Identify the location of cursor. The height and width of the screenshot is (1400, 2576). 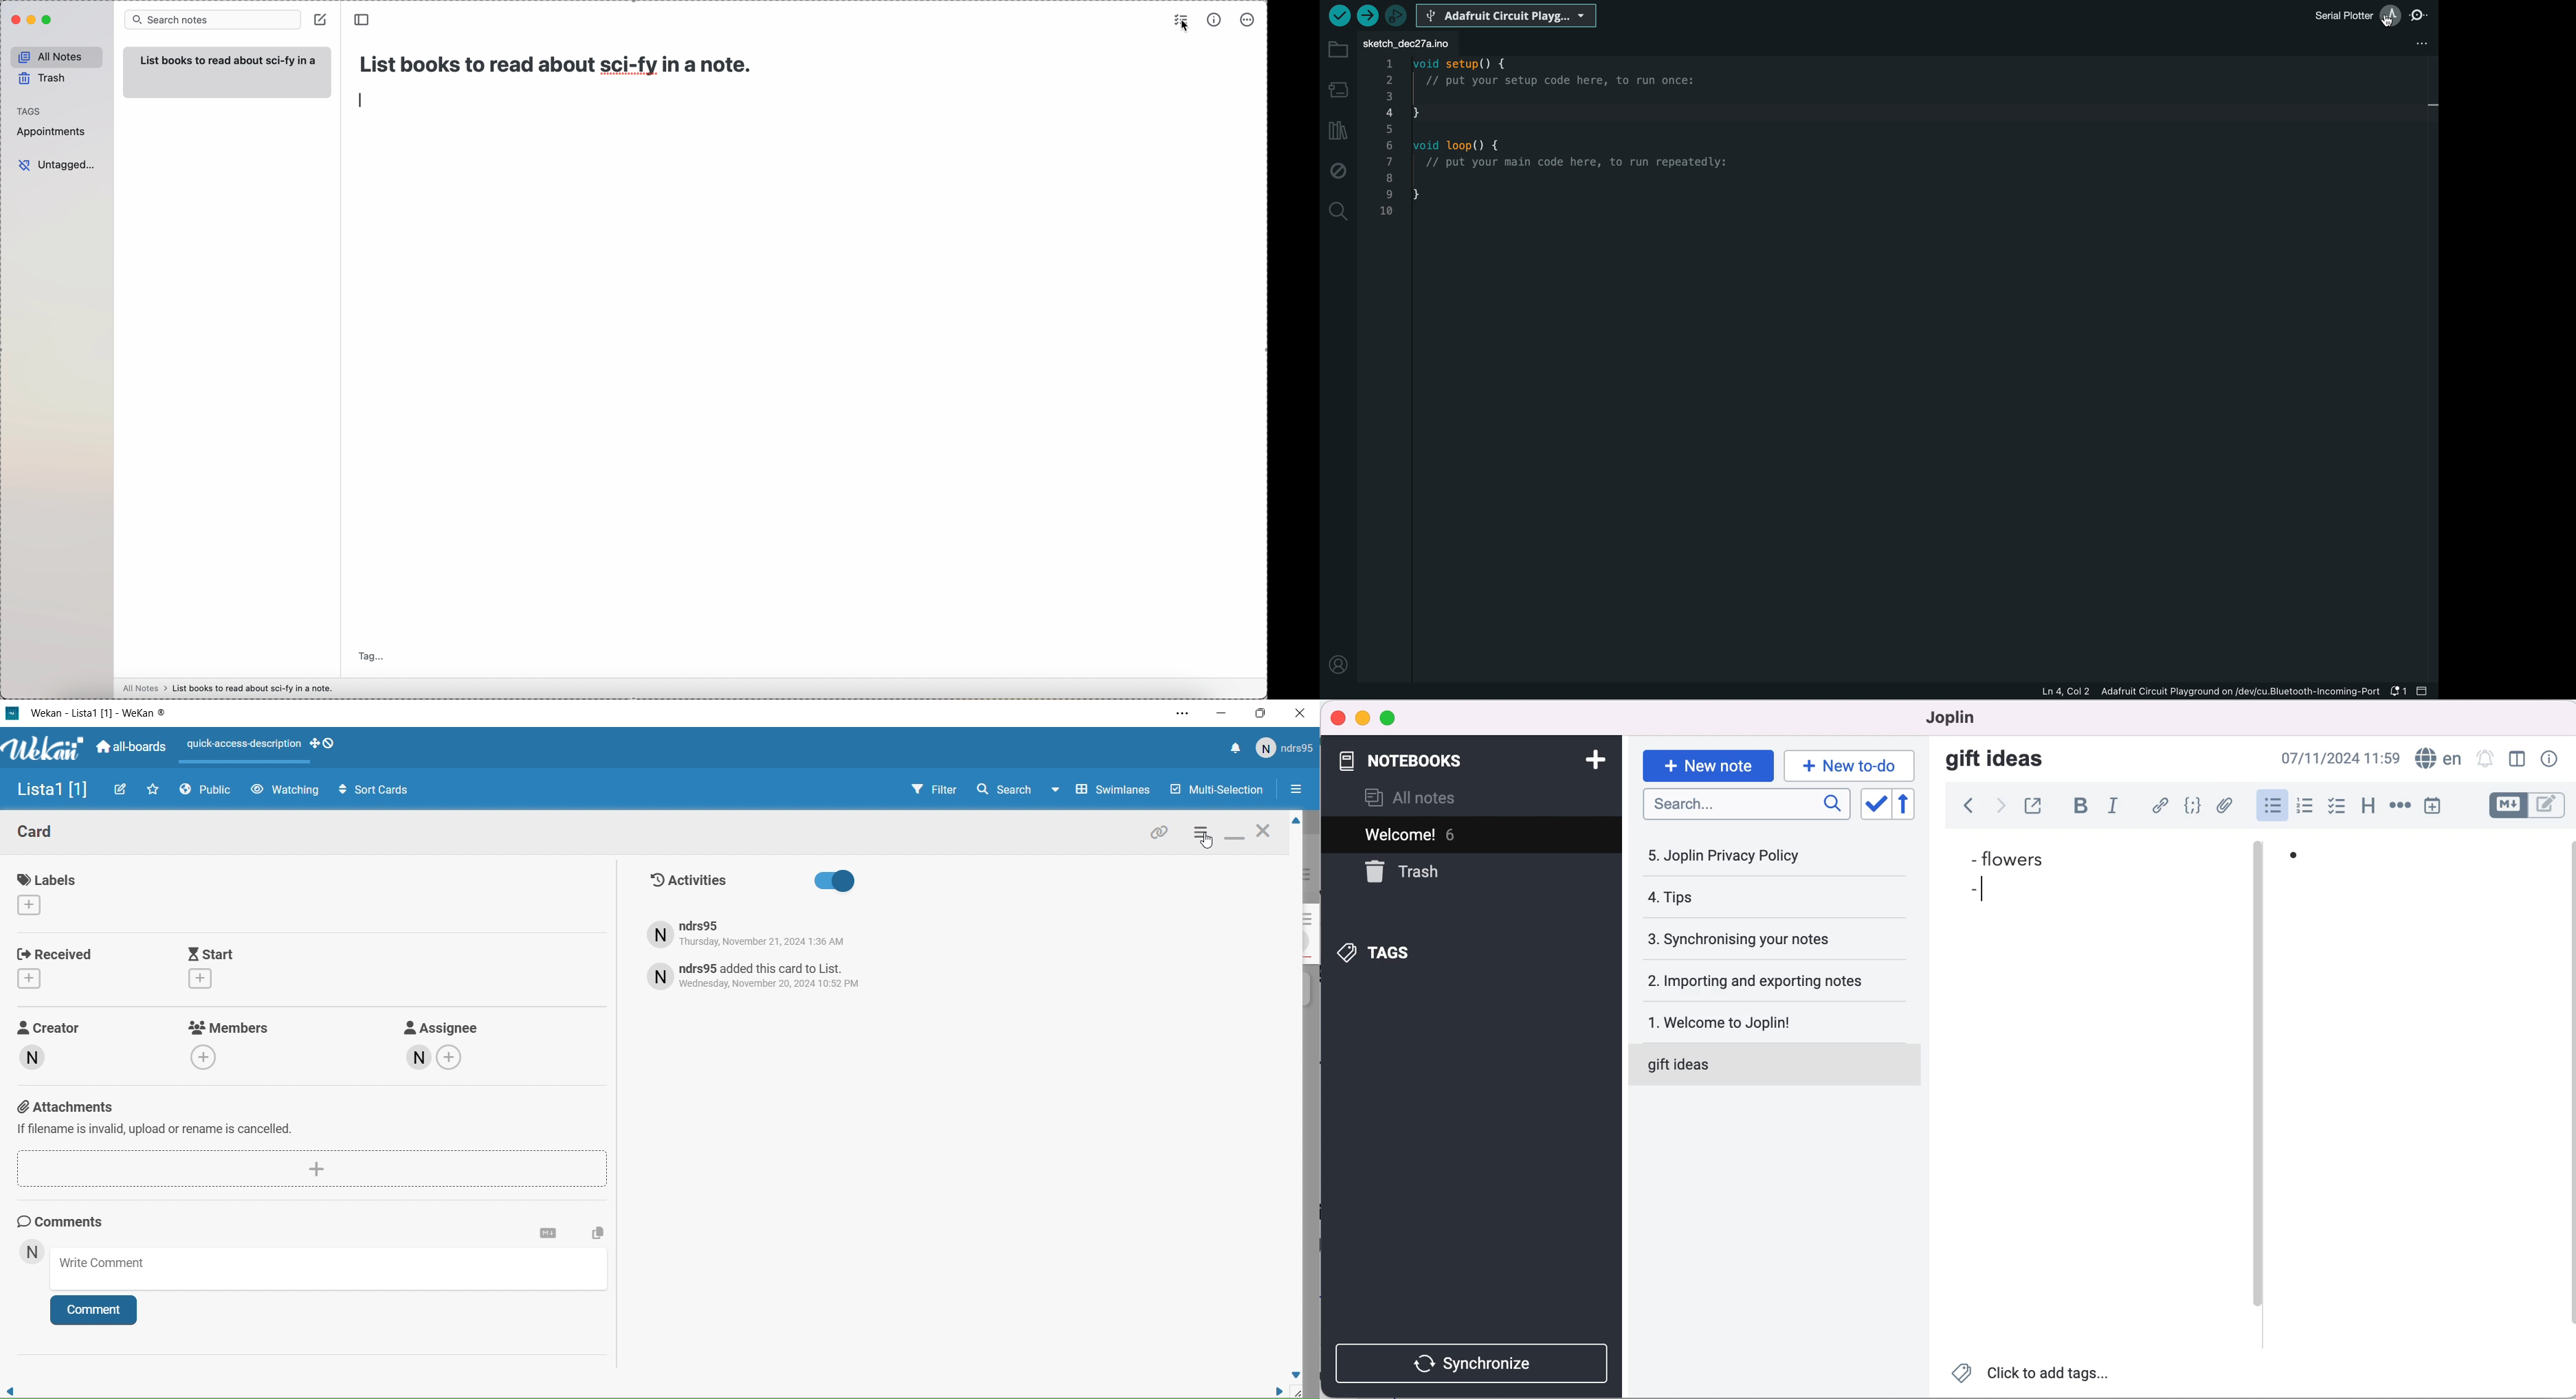
(1185, 28).